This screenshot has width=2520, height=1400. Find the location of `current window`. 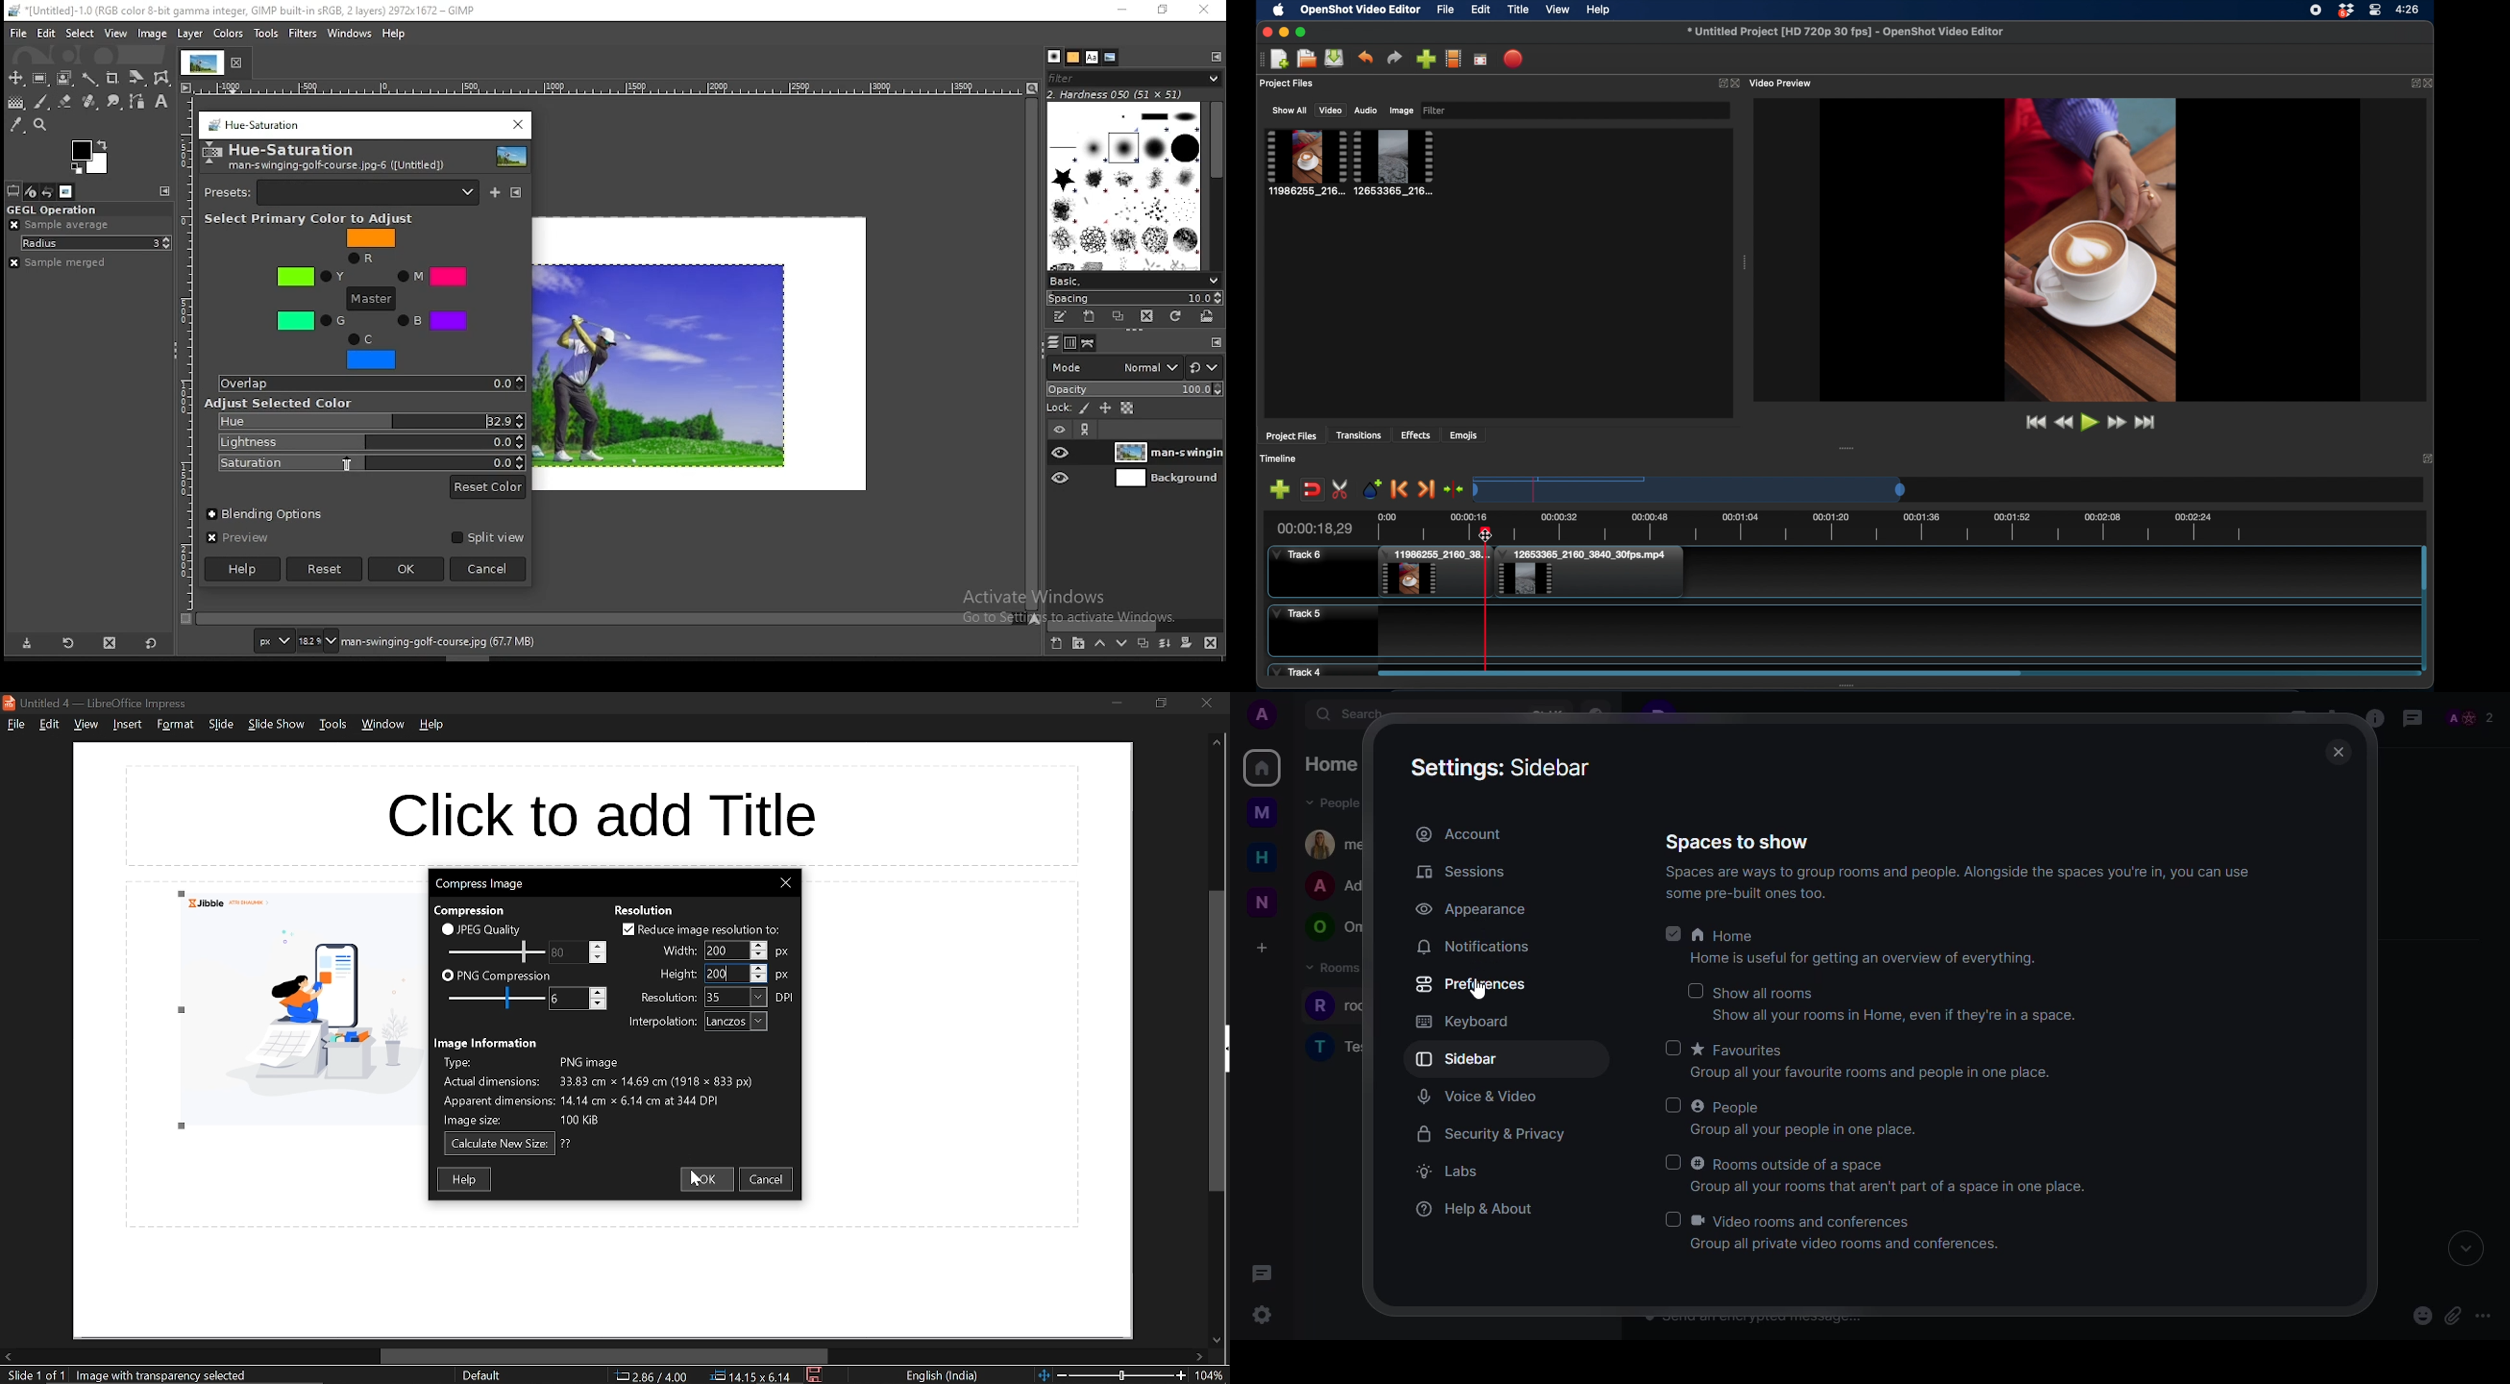

current window is located at coordinates (479, 882).